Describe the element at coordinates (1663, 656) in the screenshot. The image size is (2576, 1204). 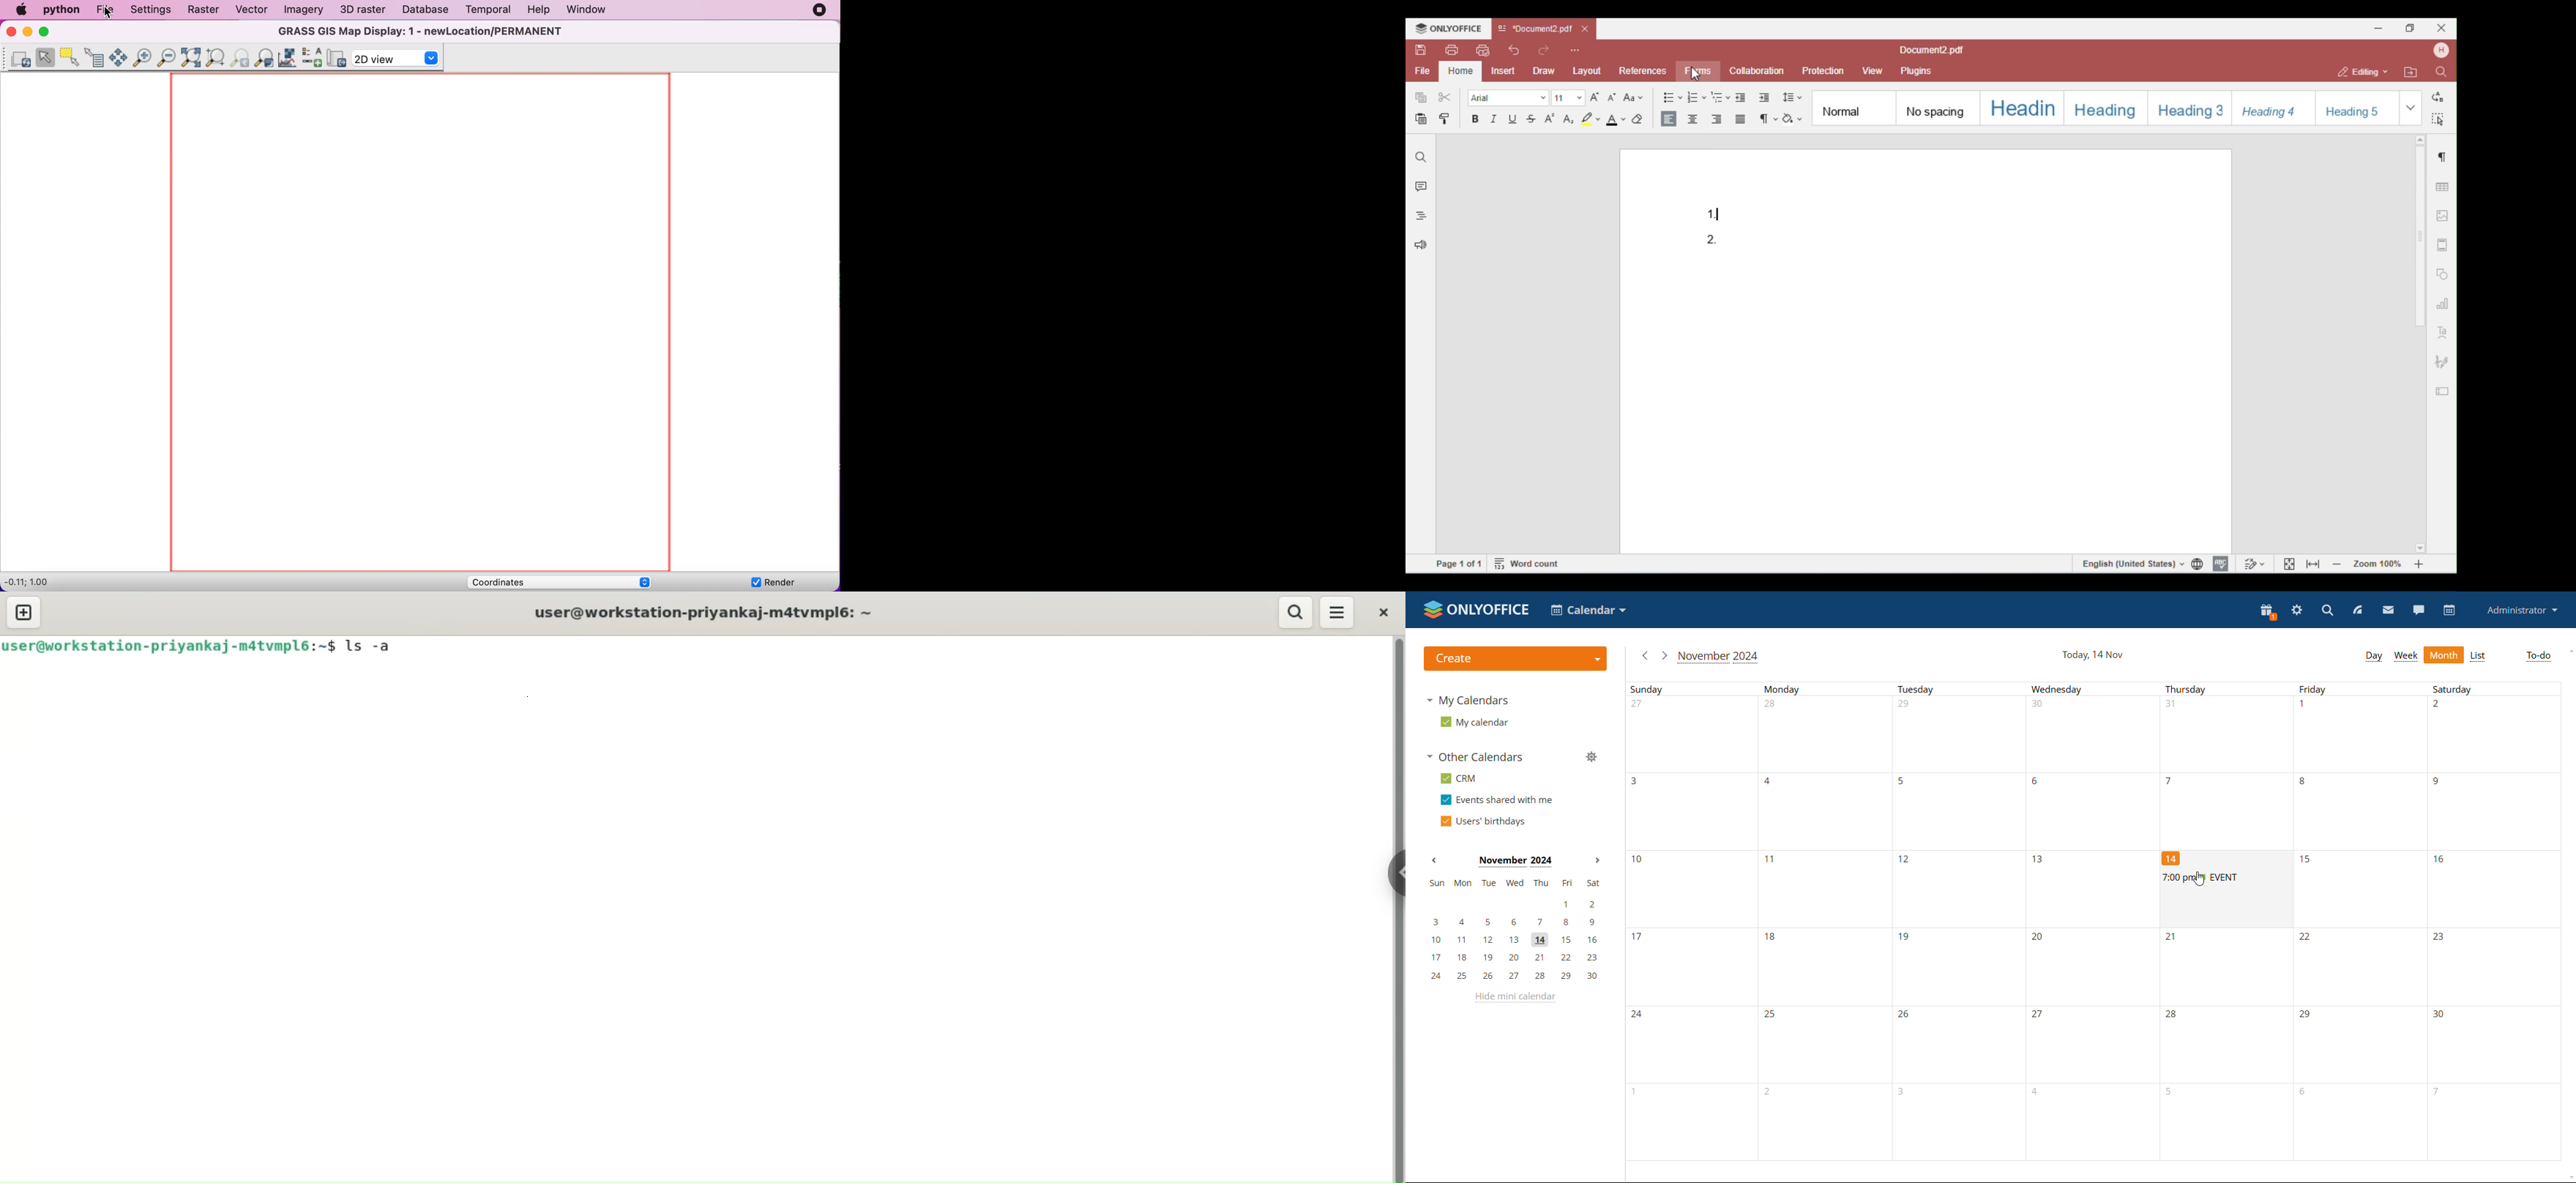
I see `next month` at that location.